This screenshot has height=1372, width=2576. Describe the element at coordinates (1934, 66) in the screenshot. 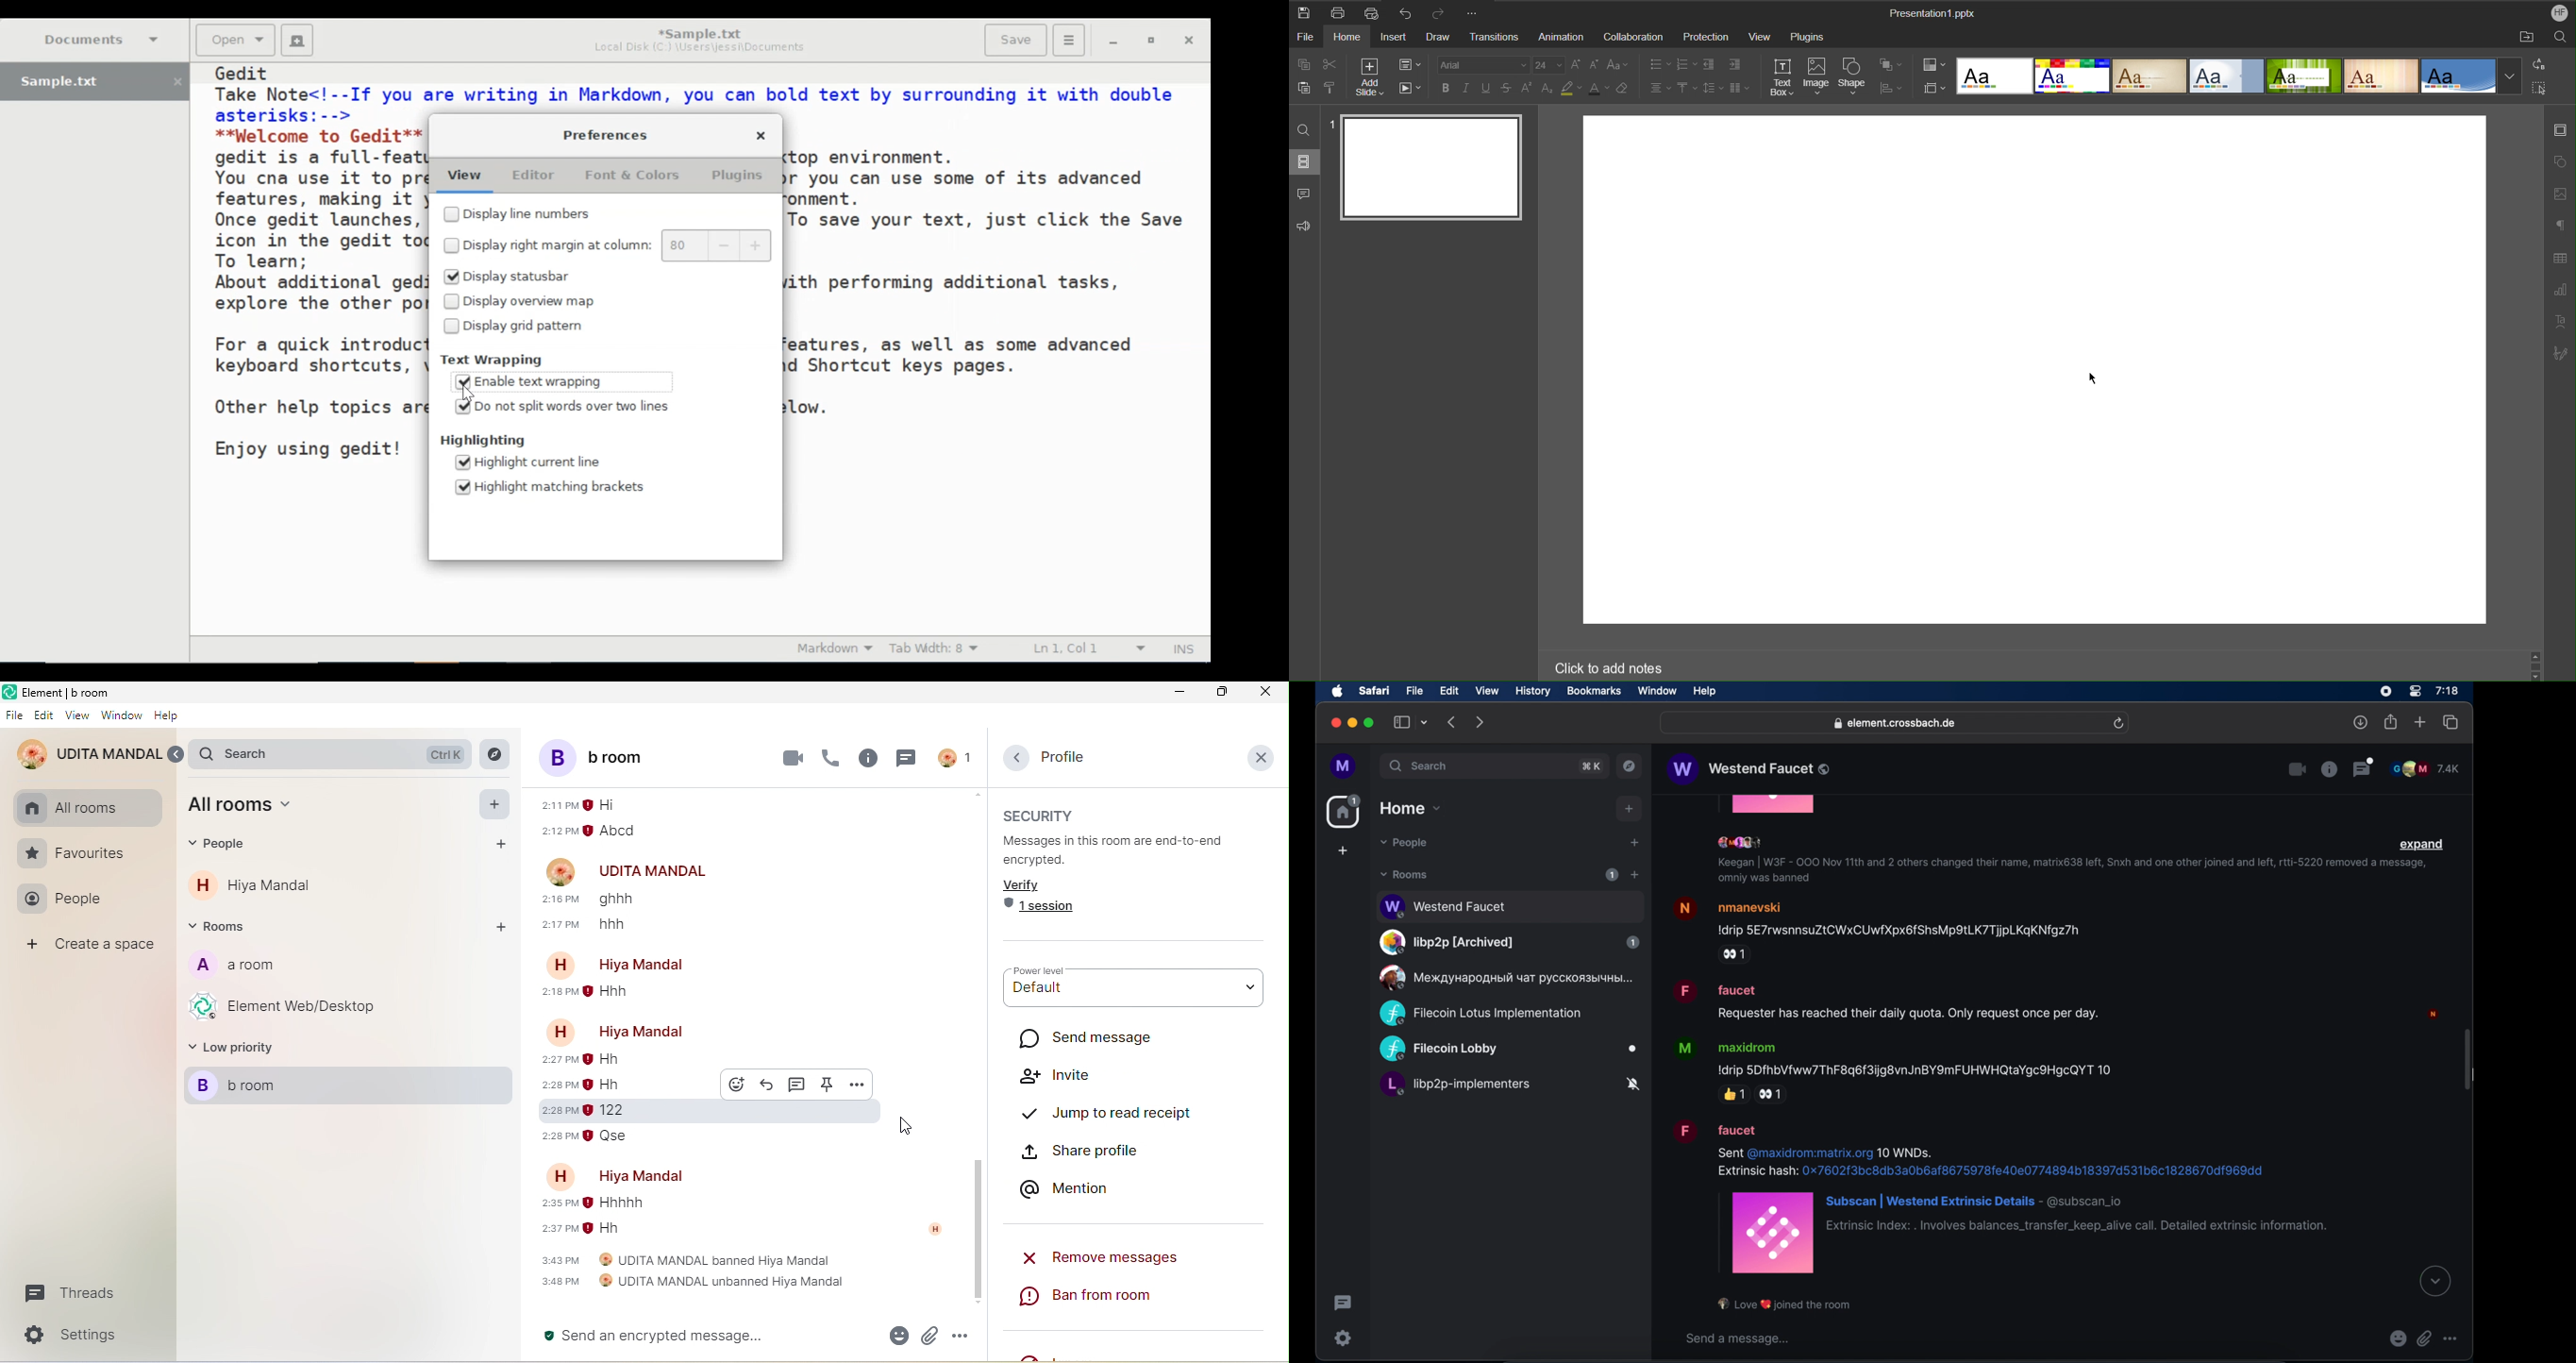

I see `Colors` at that location.